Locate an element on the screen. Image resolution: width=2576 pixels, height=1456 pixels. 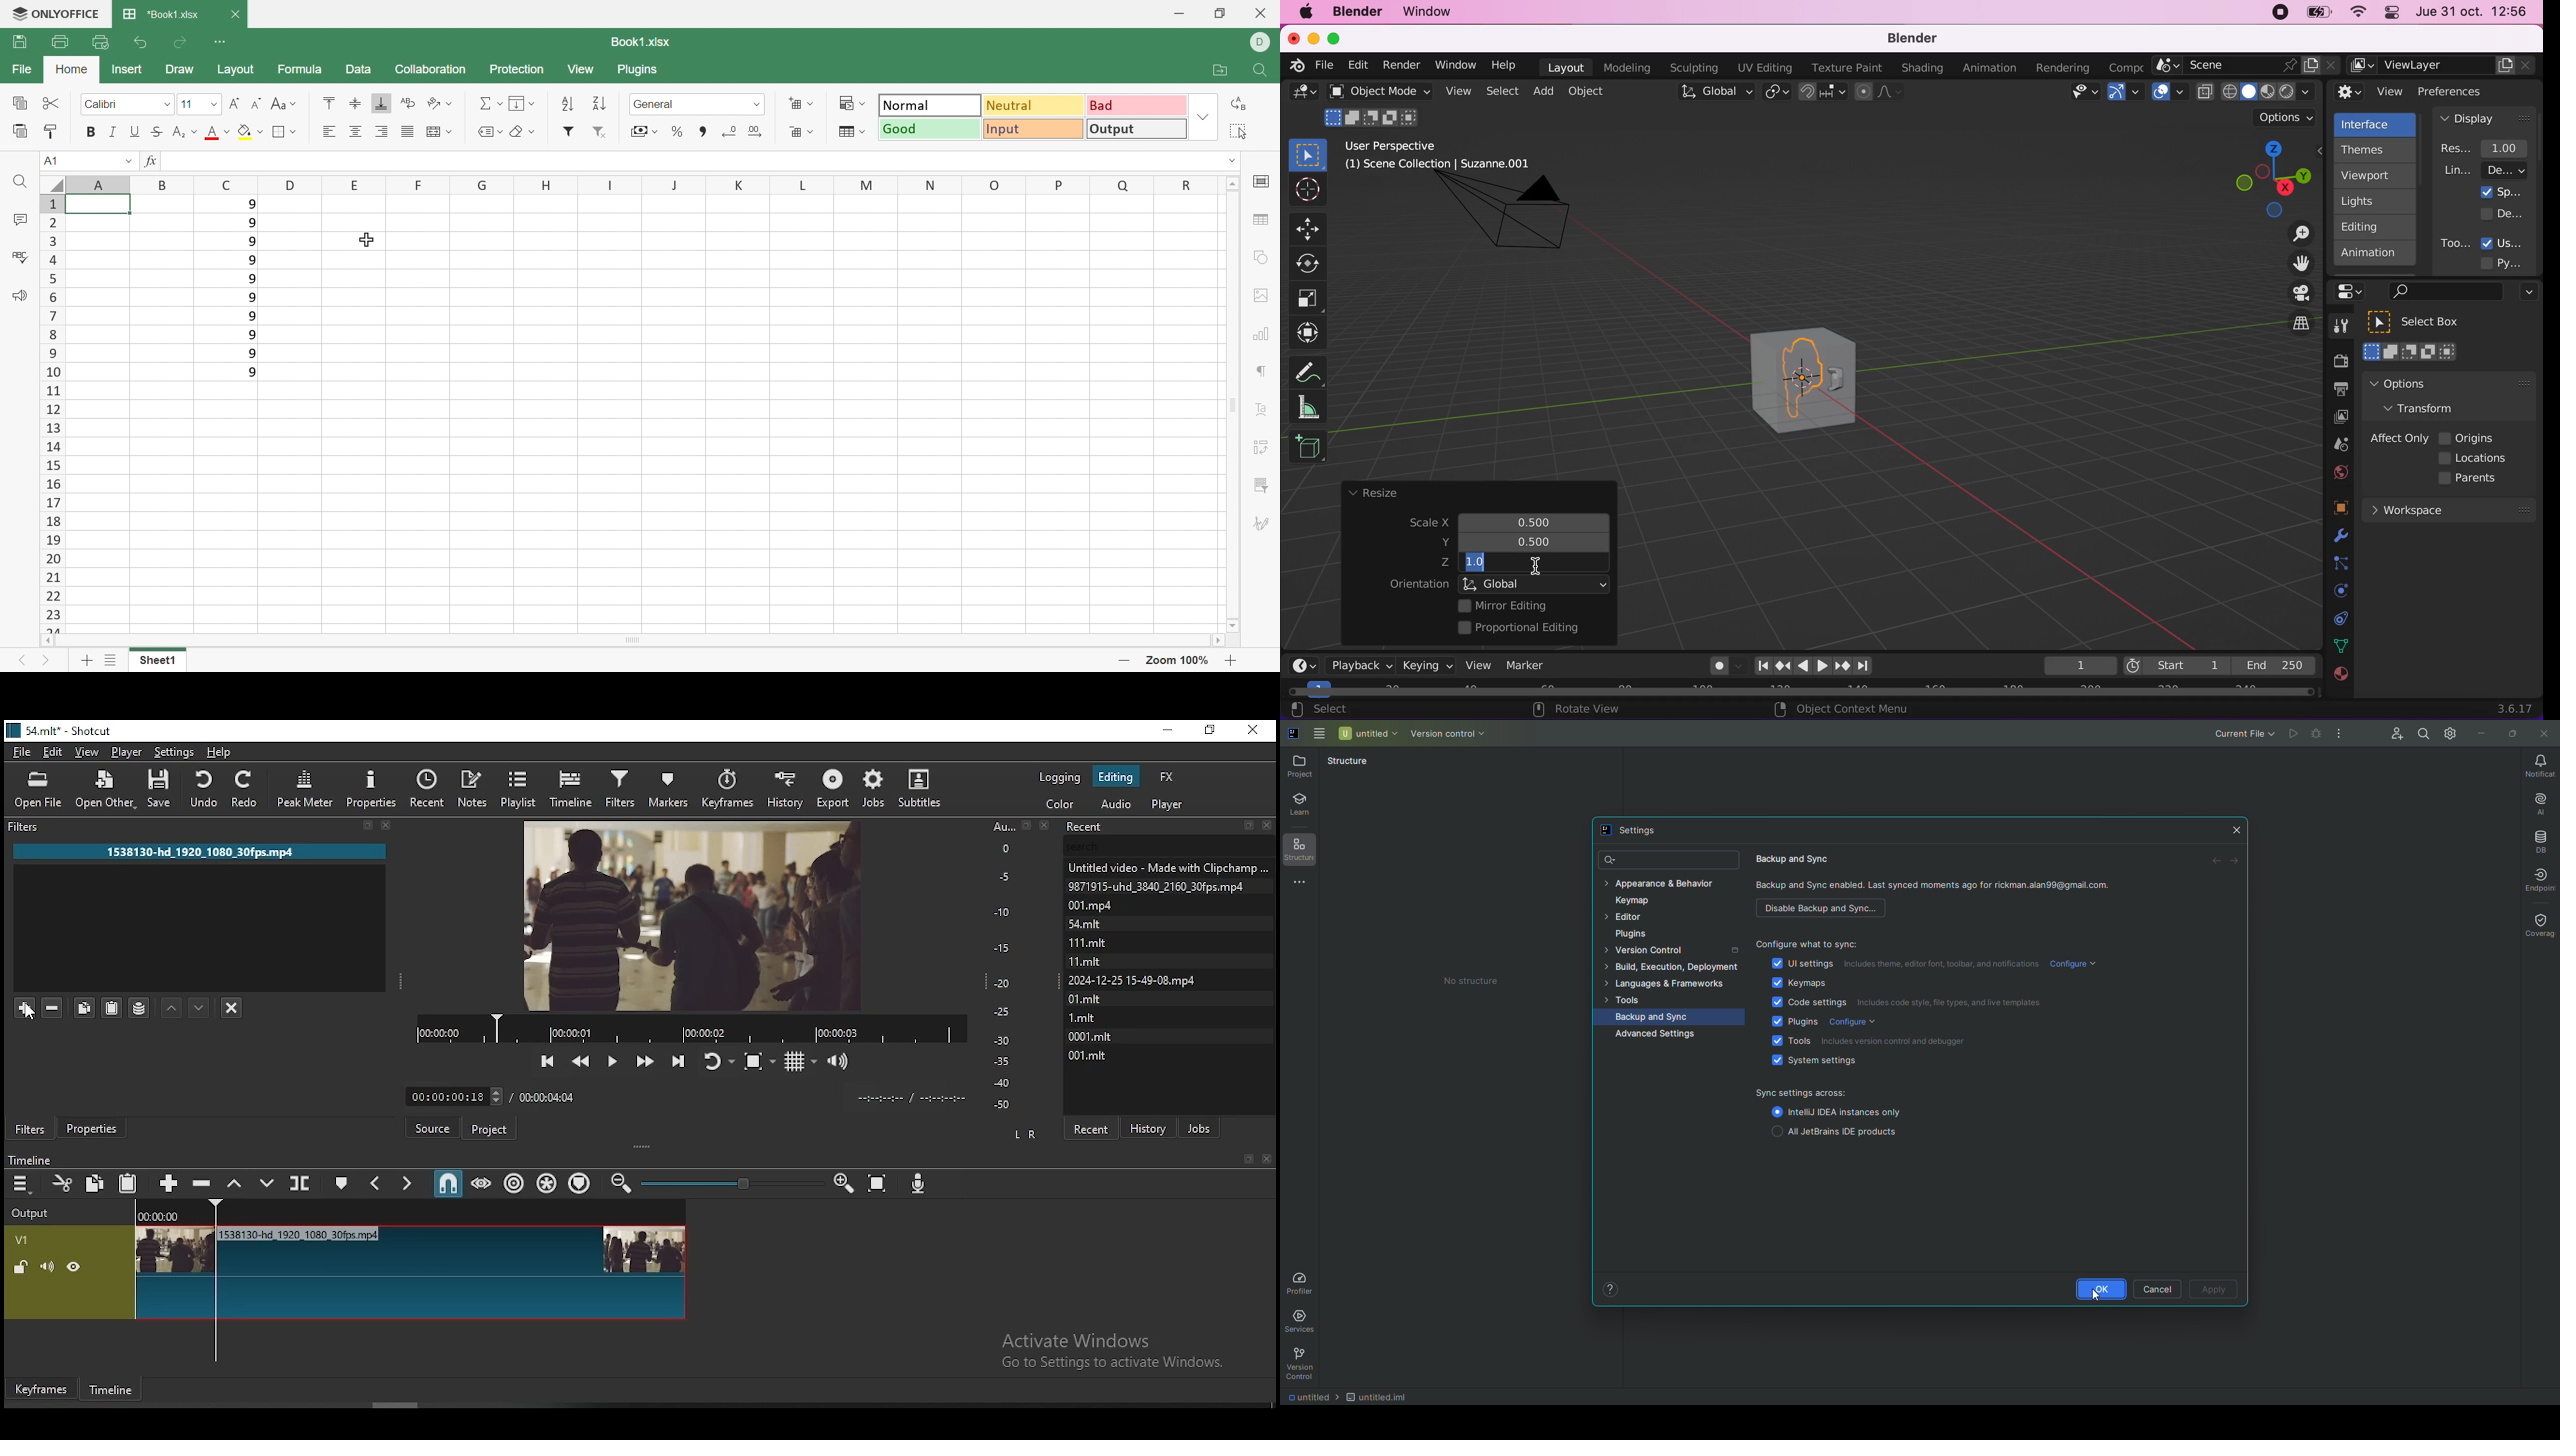
fx is located at coordinates (1173, 776).